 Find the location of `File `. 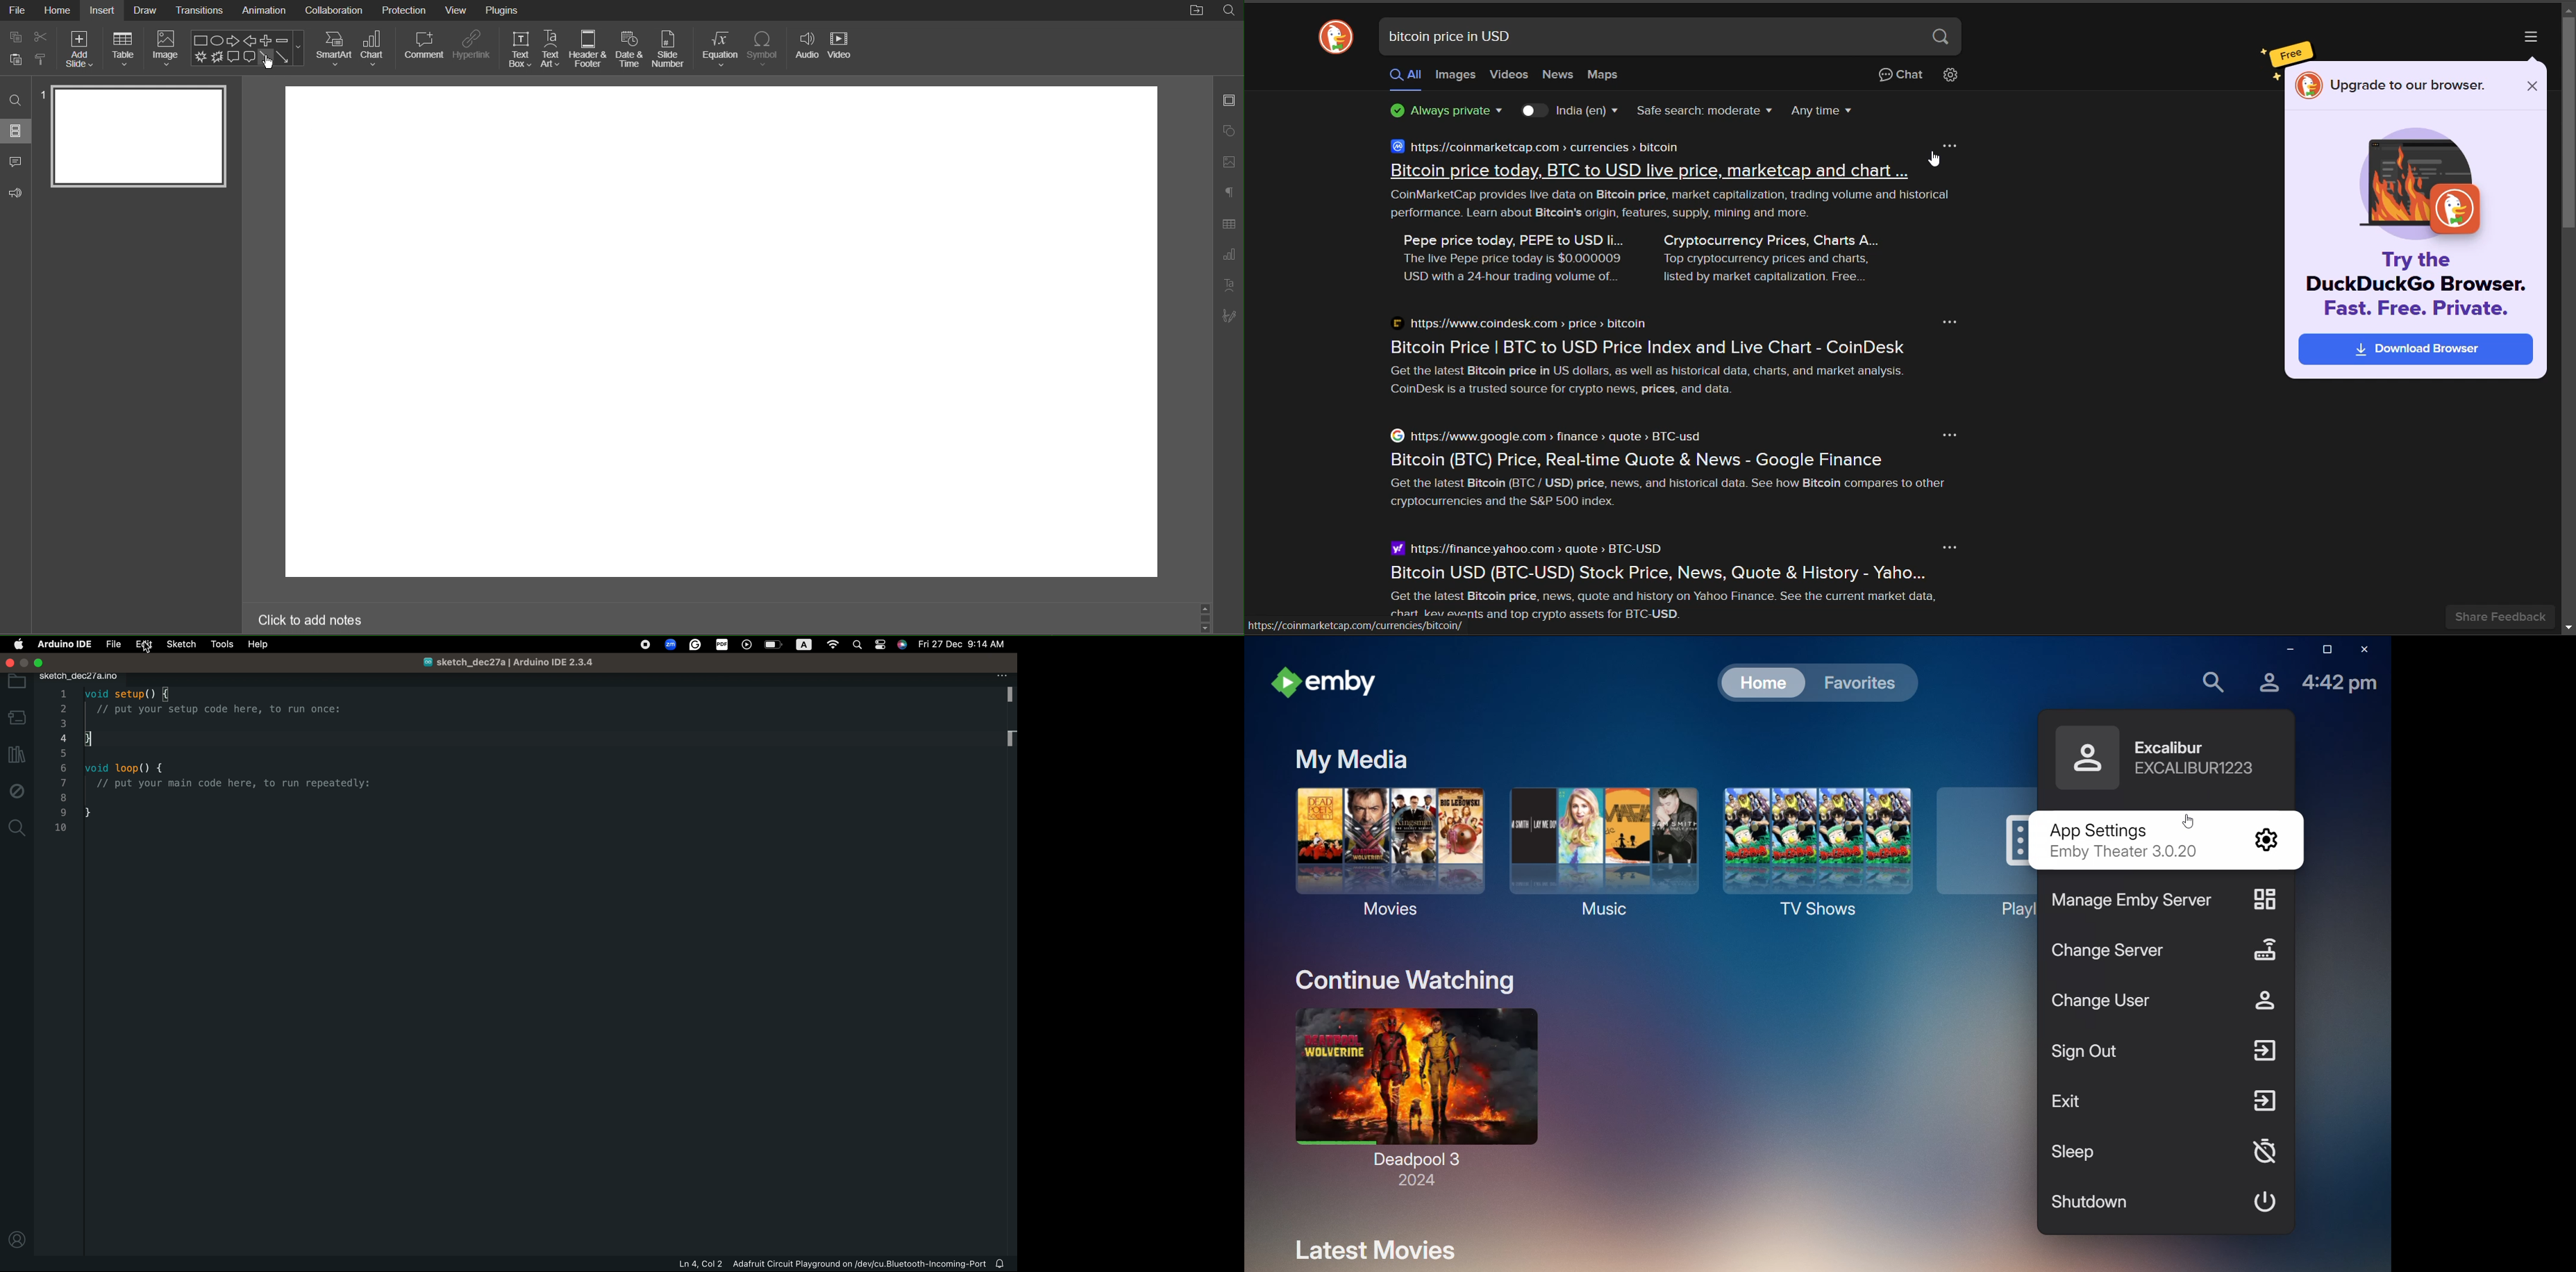

File  is located at coordinates (18, 10).